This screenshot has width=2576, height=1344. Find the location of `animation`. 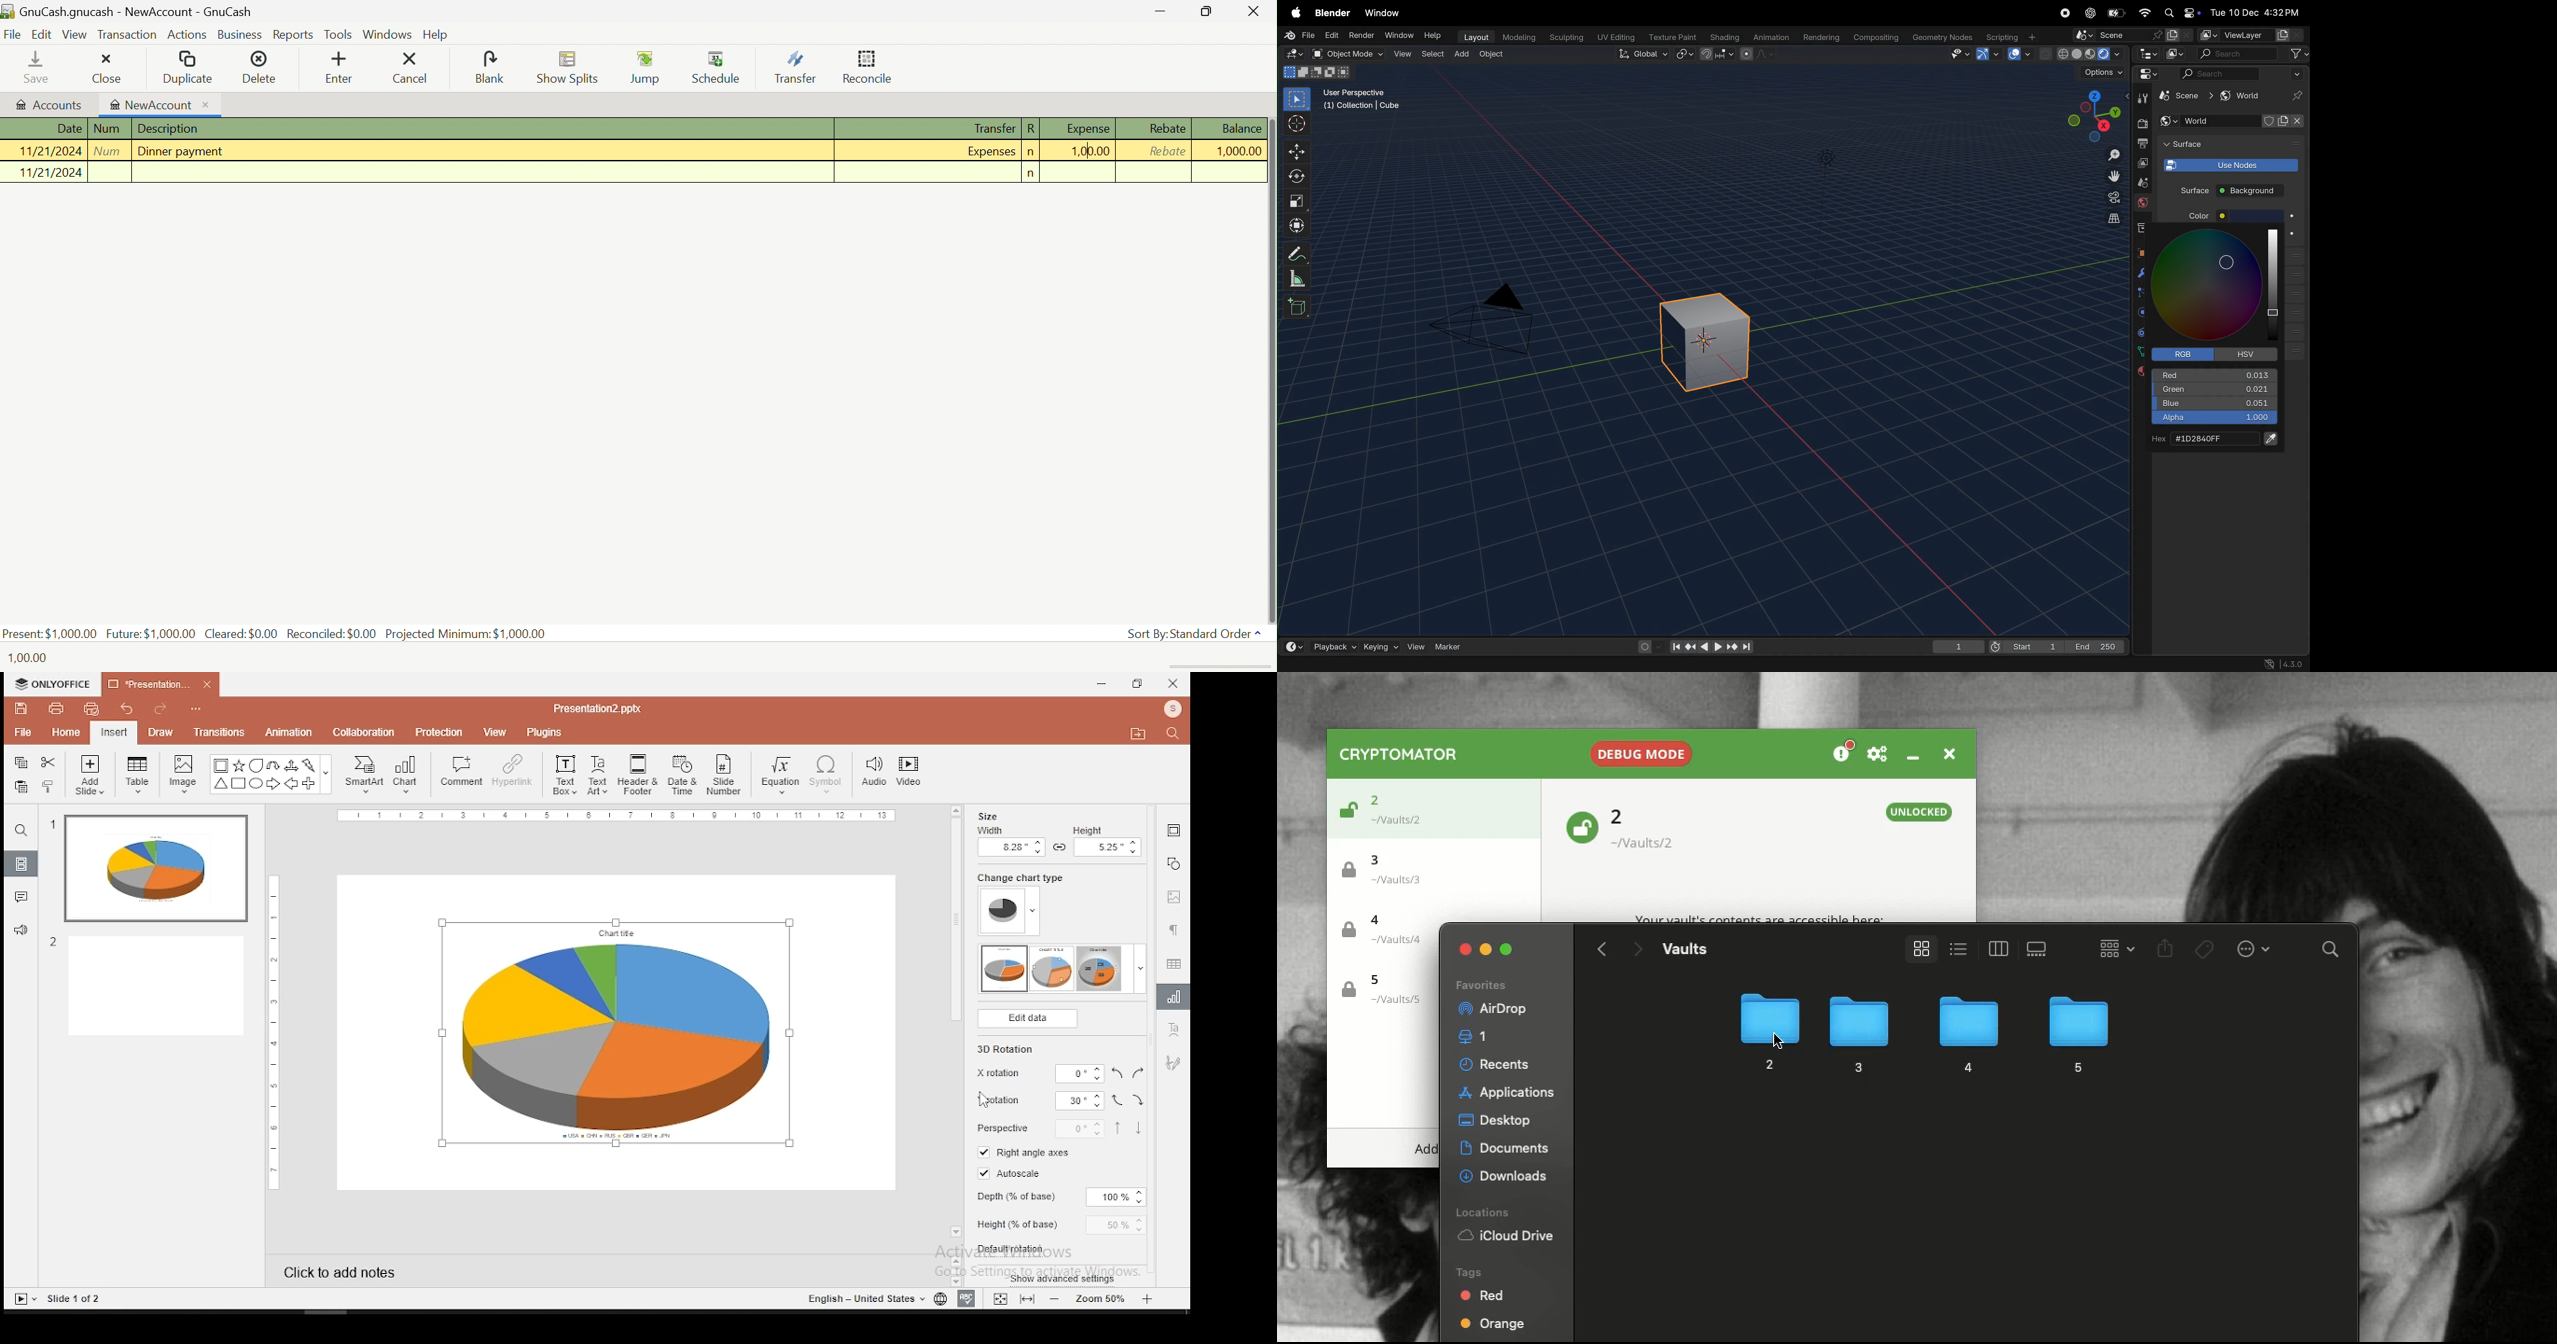

animation is located at coordinates (291, 733).